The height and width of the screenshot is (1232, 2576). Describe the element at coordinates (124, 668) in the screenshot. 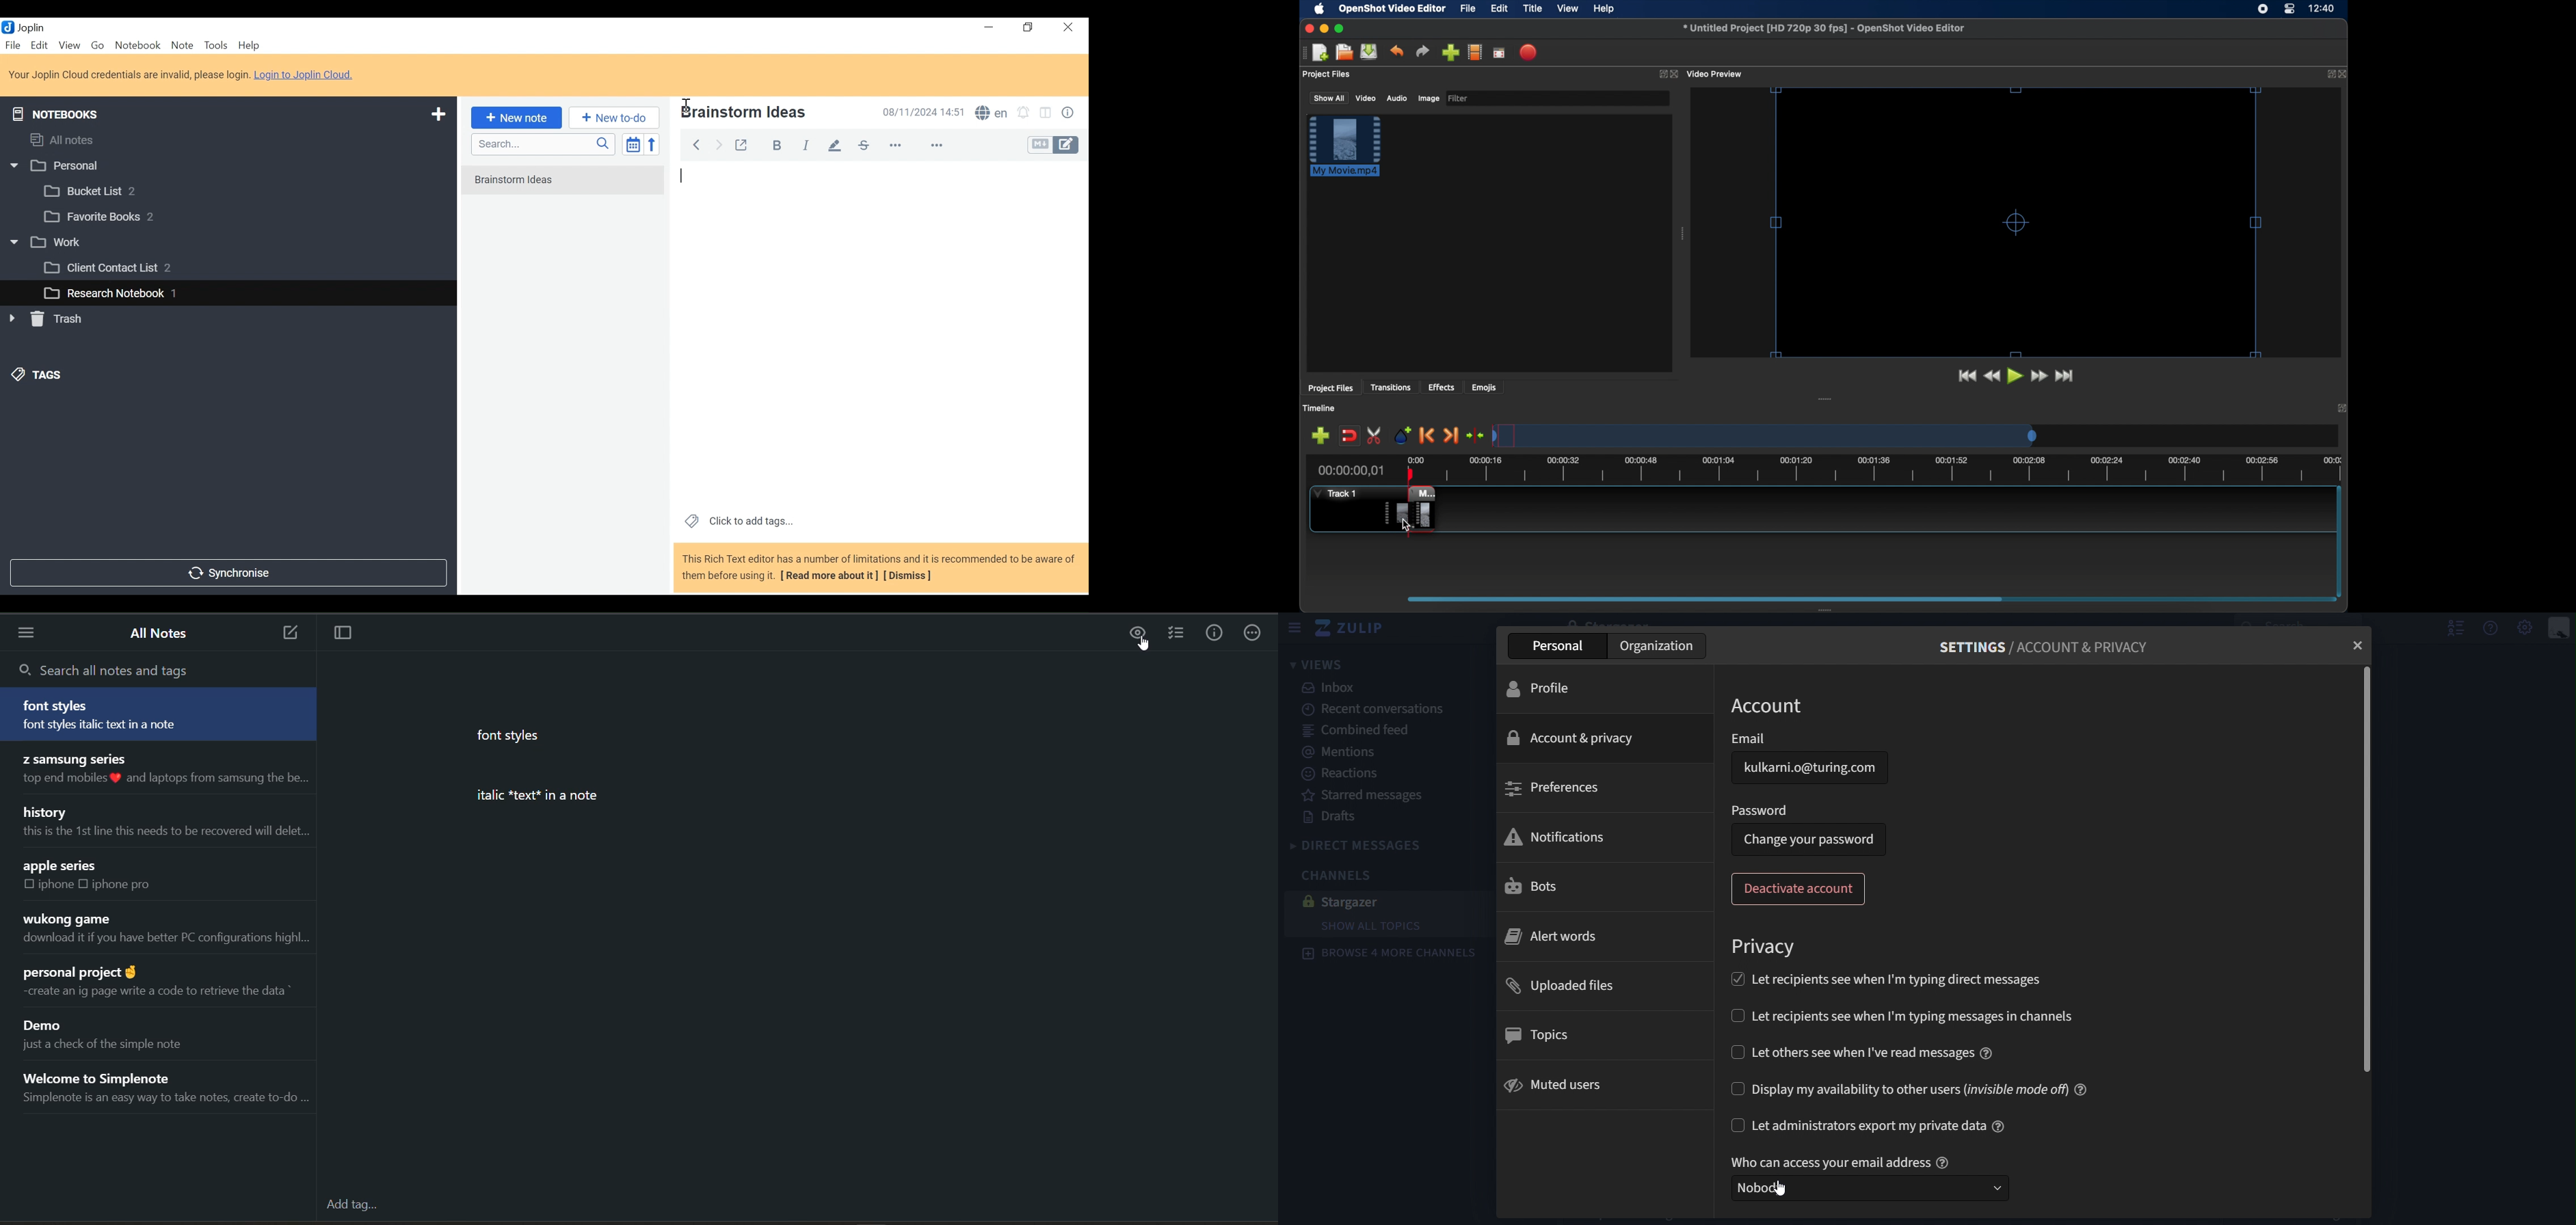

I see `search` at that location.